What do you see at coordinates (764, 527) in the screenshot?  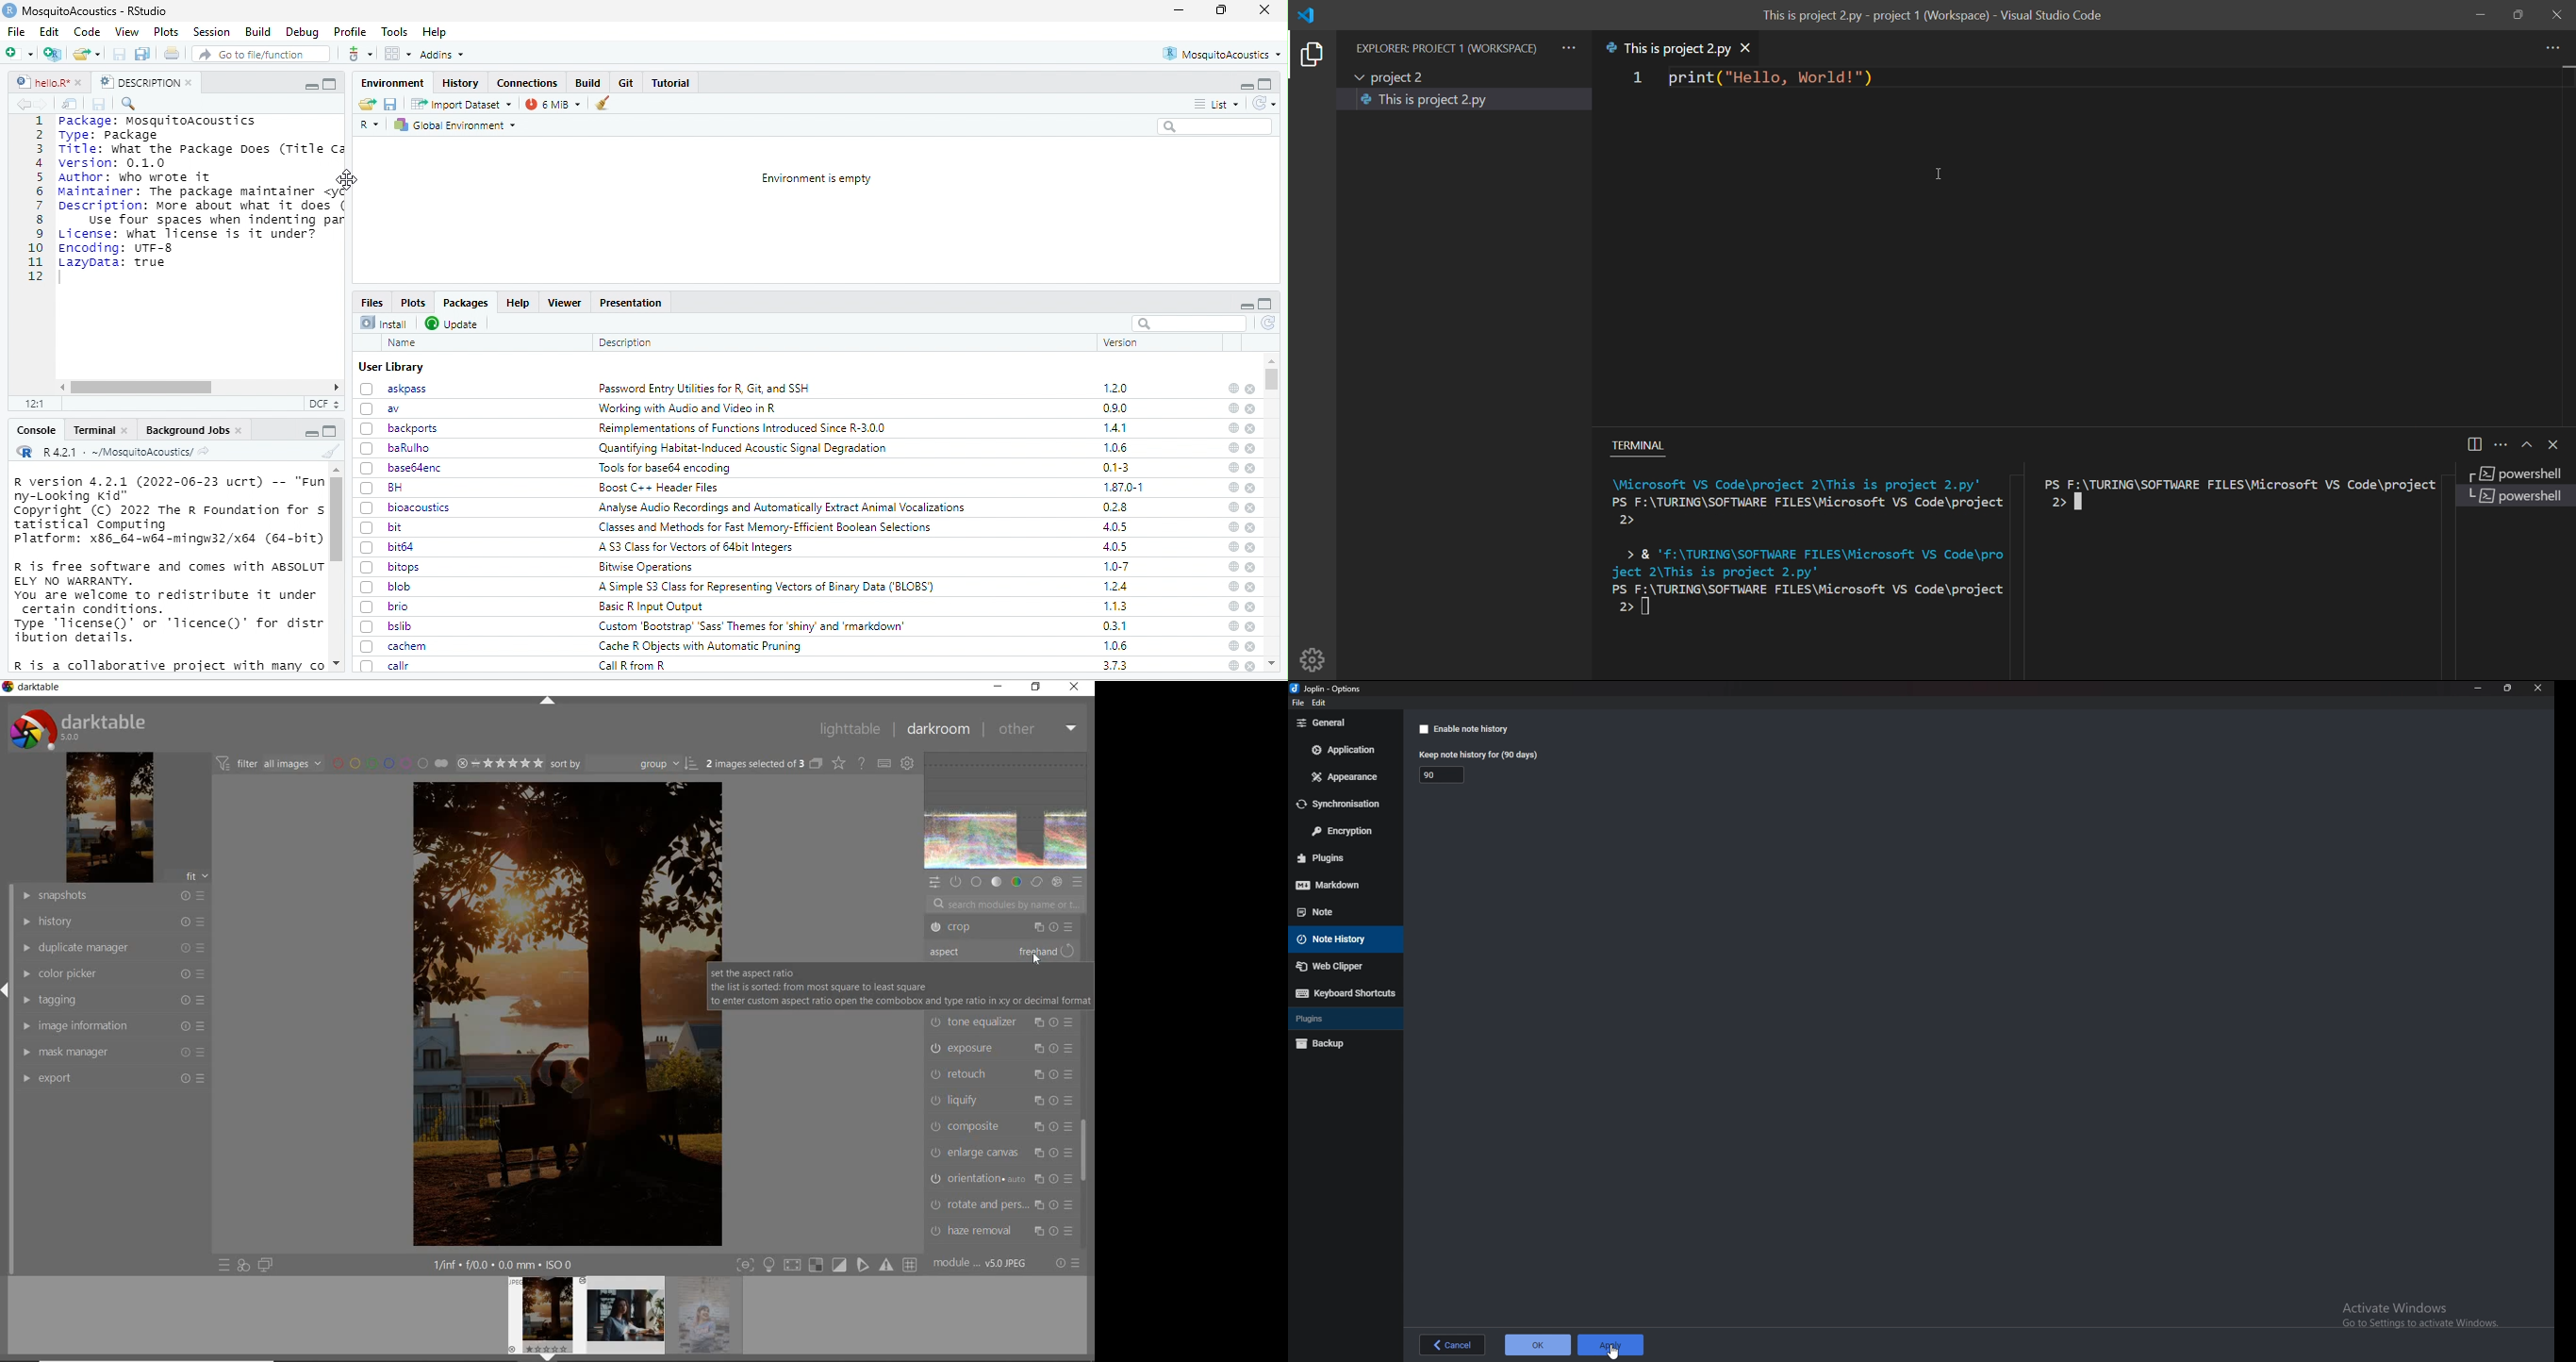 I see `Classes and Methods for Fast Memory-Efficient Boolean Selections` at bounding box center [764, 527].